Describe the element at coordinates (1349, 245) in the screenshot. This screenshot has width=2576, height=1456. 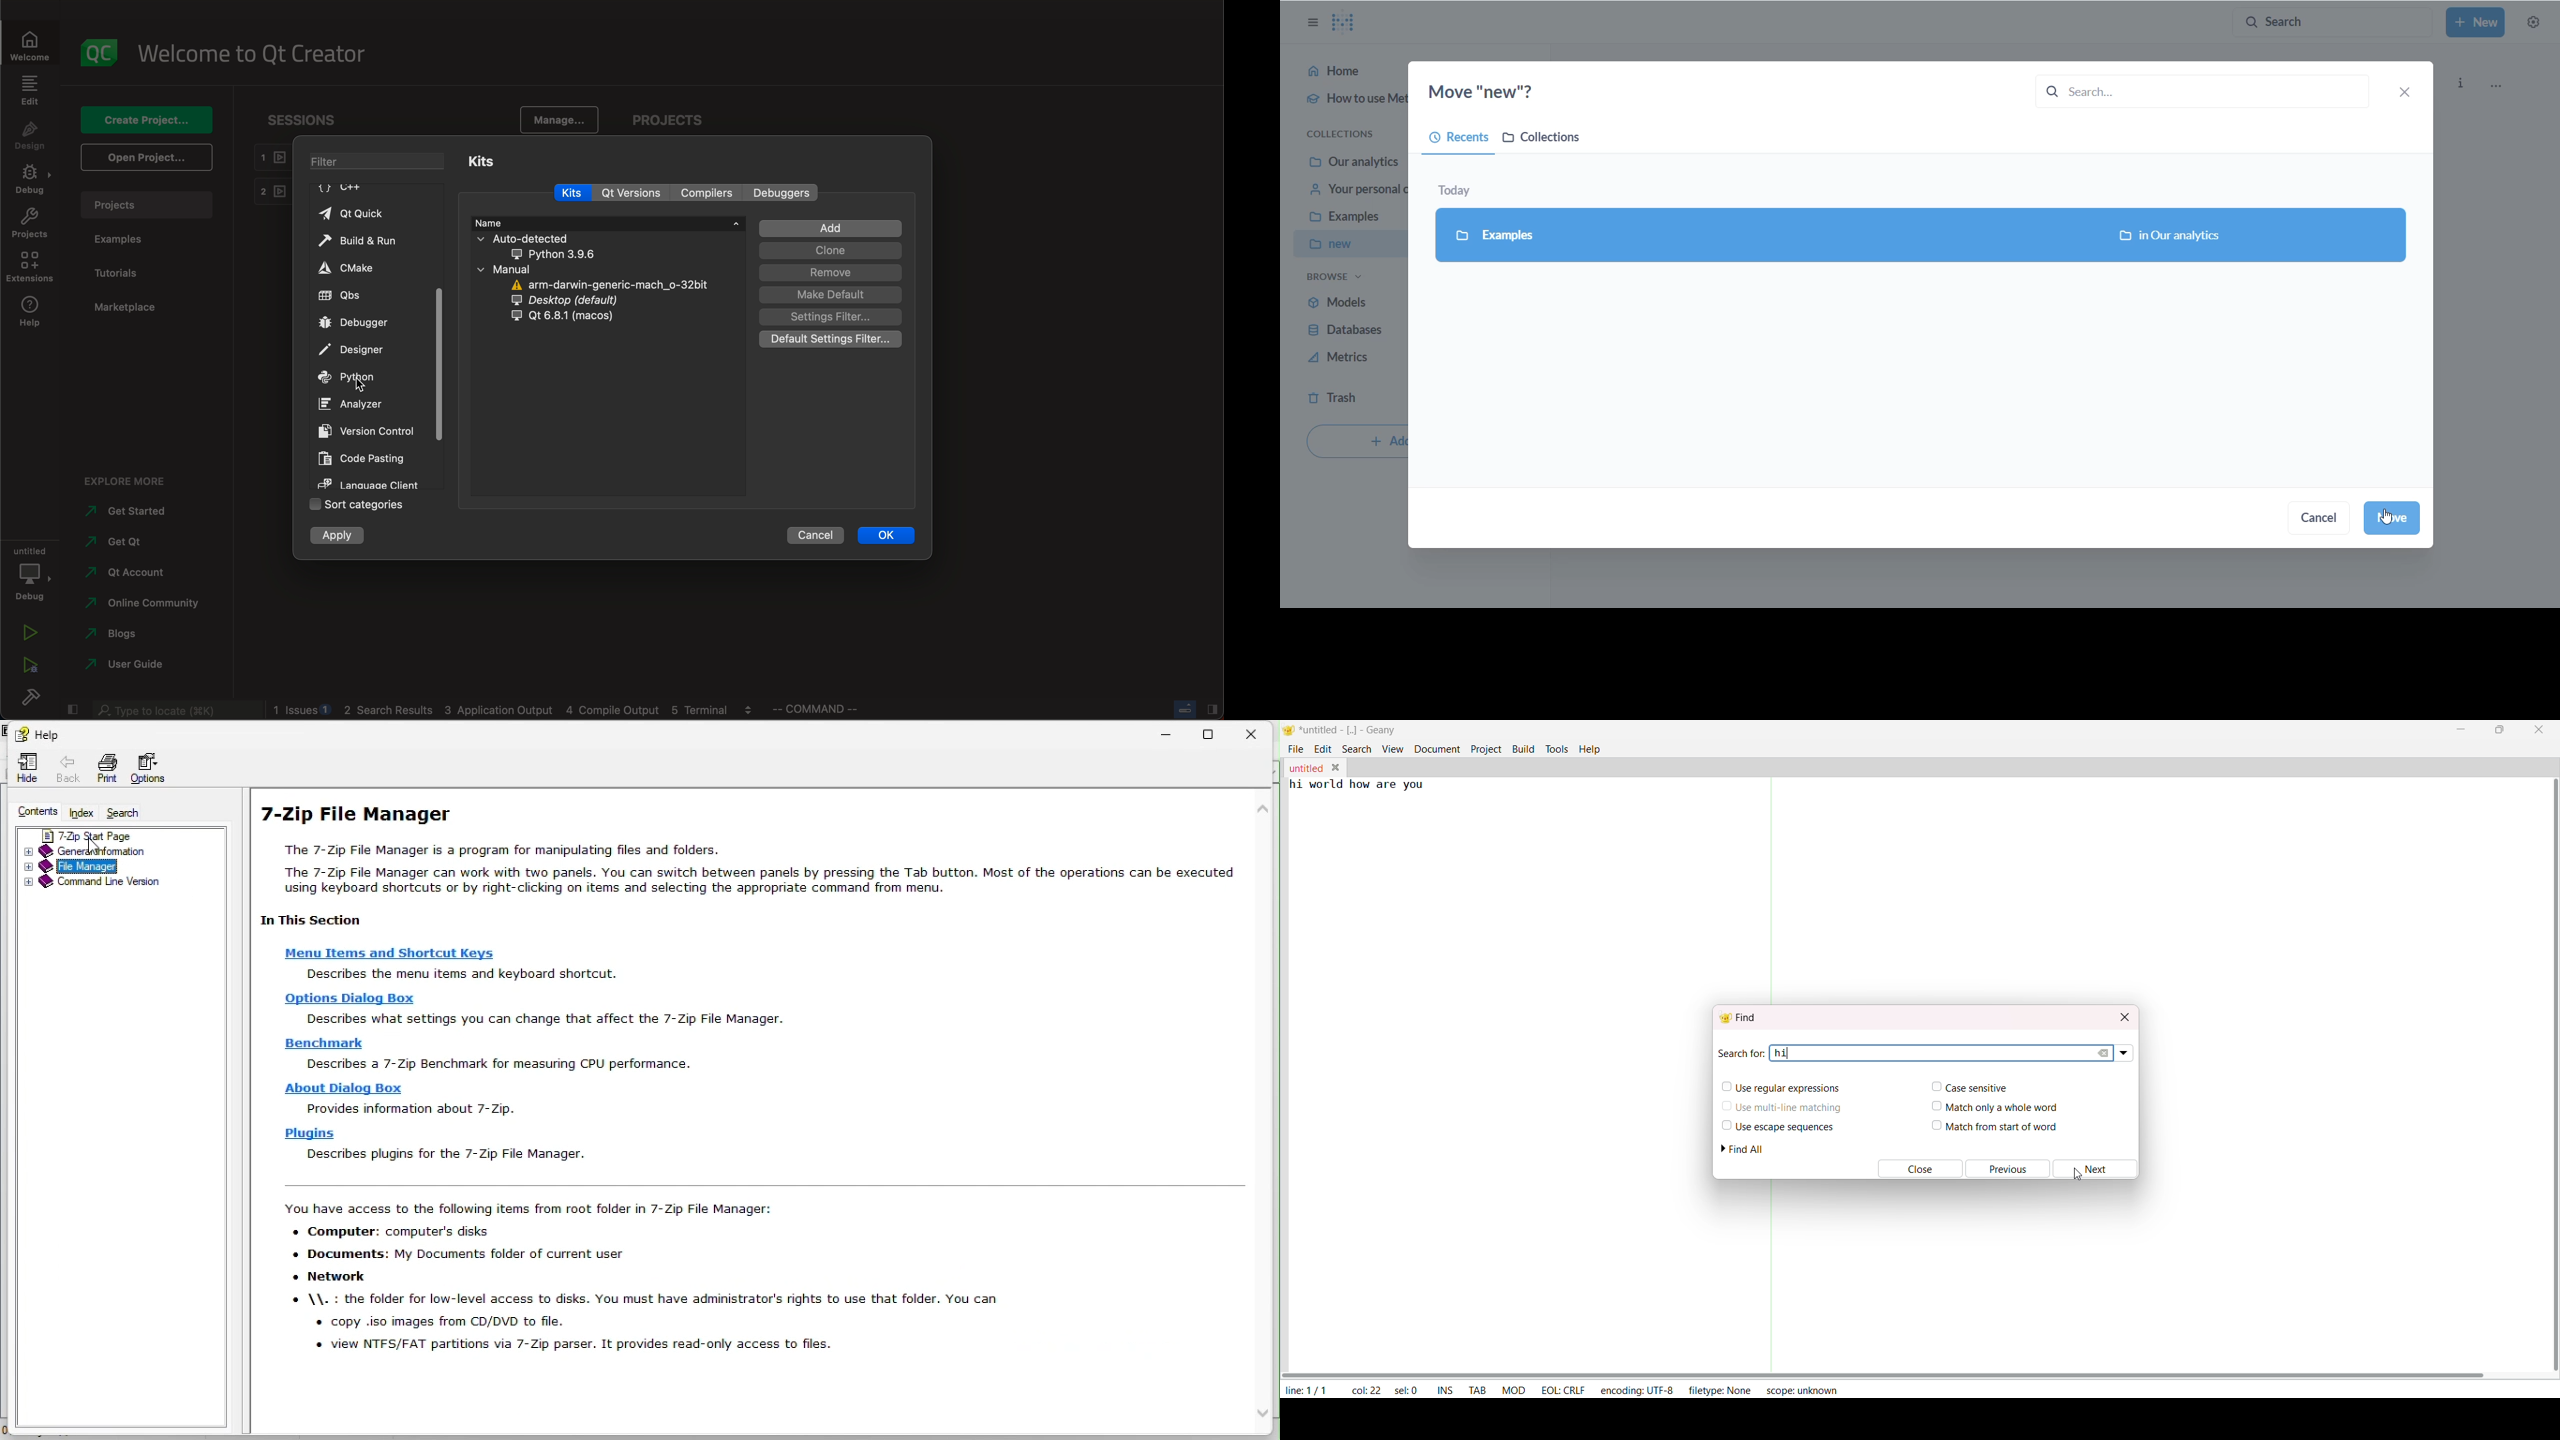
I see `new` at that location.